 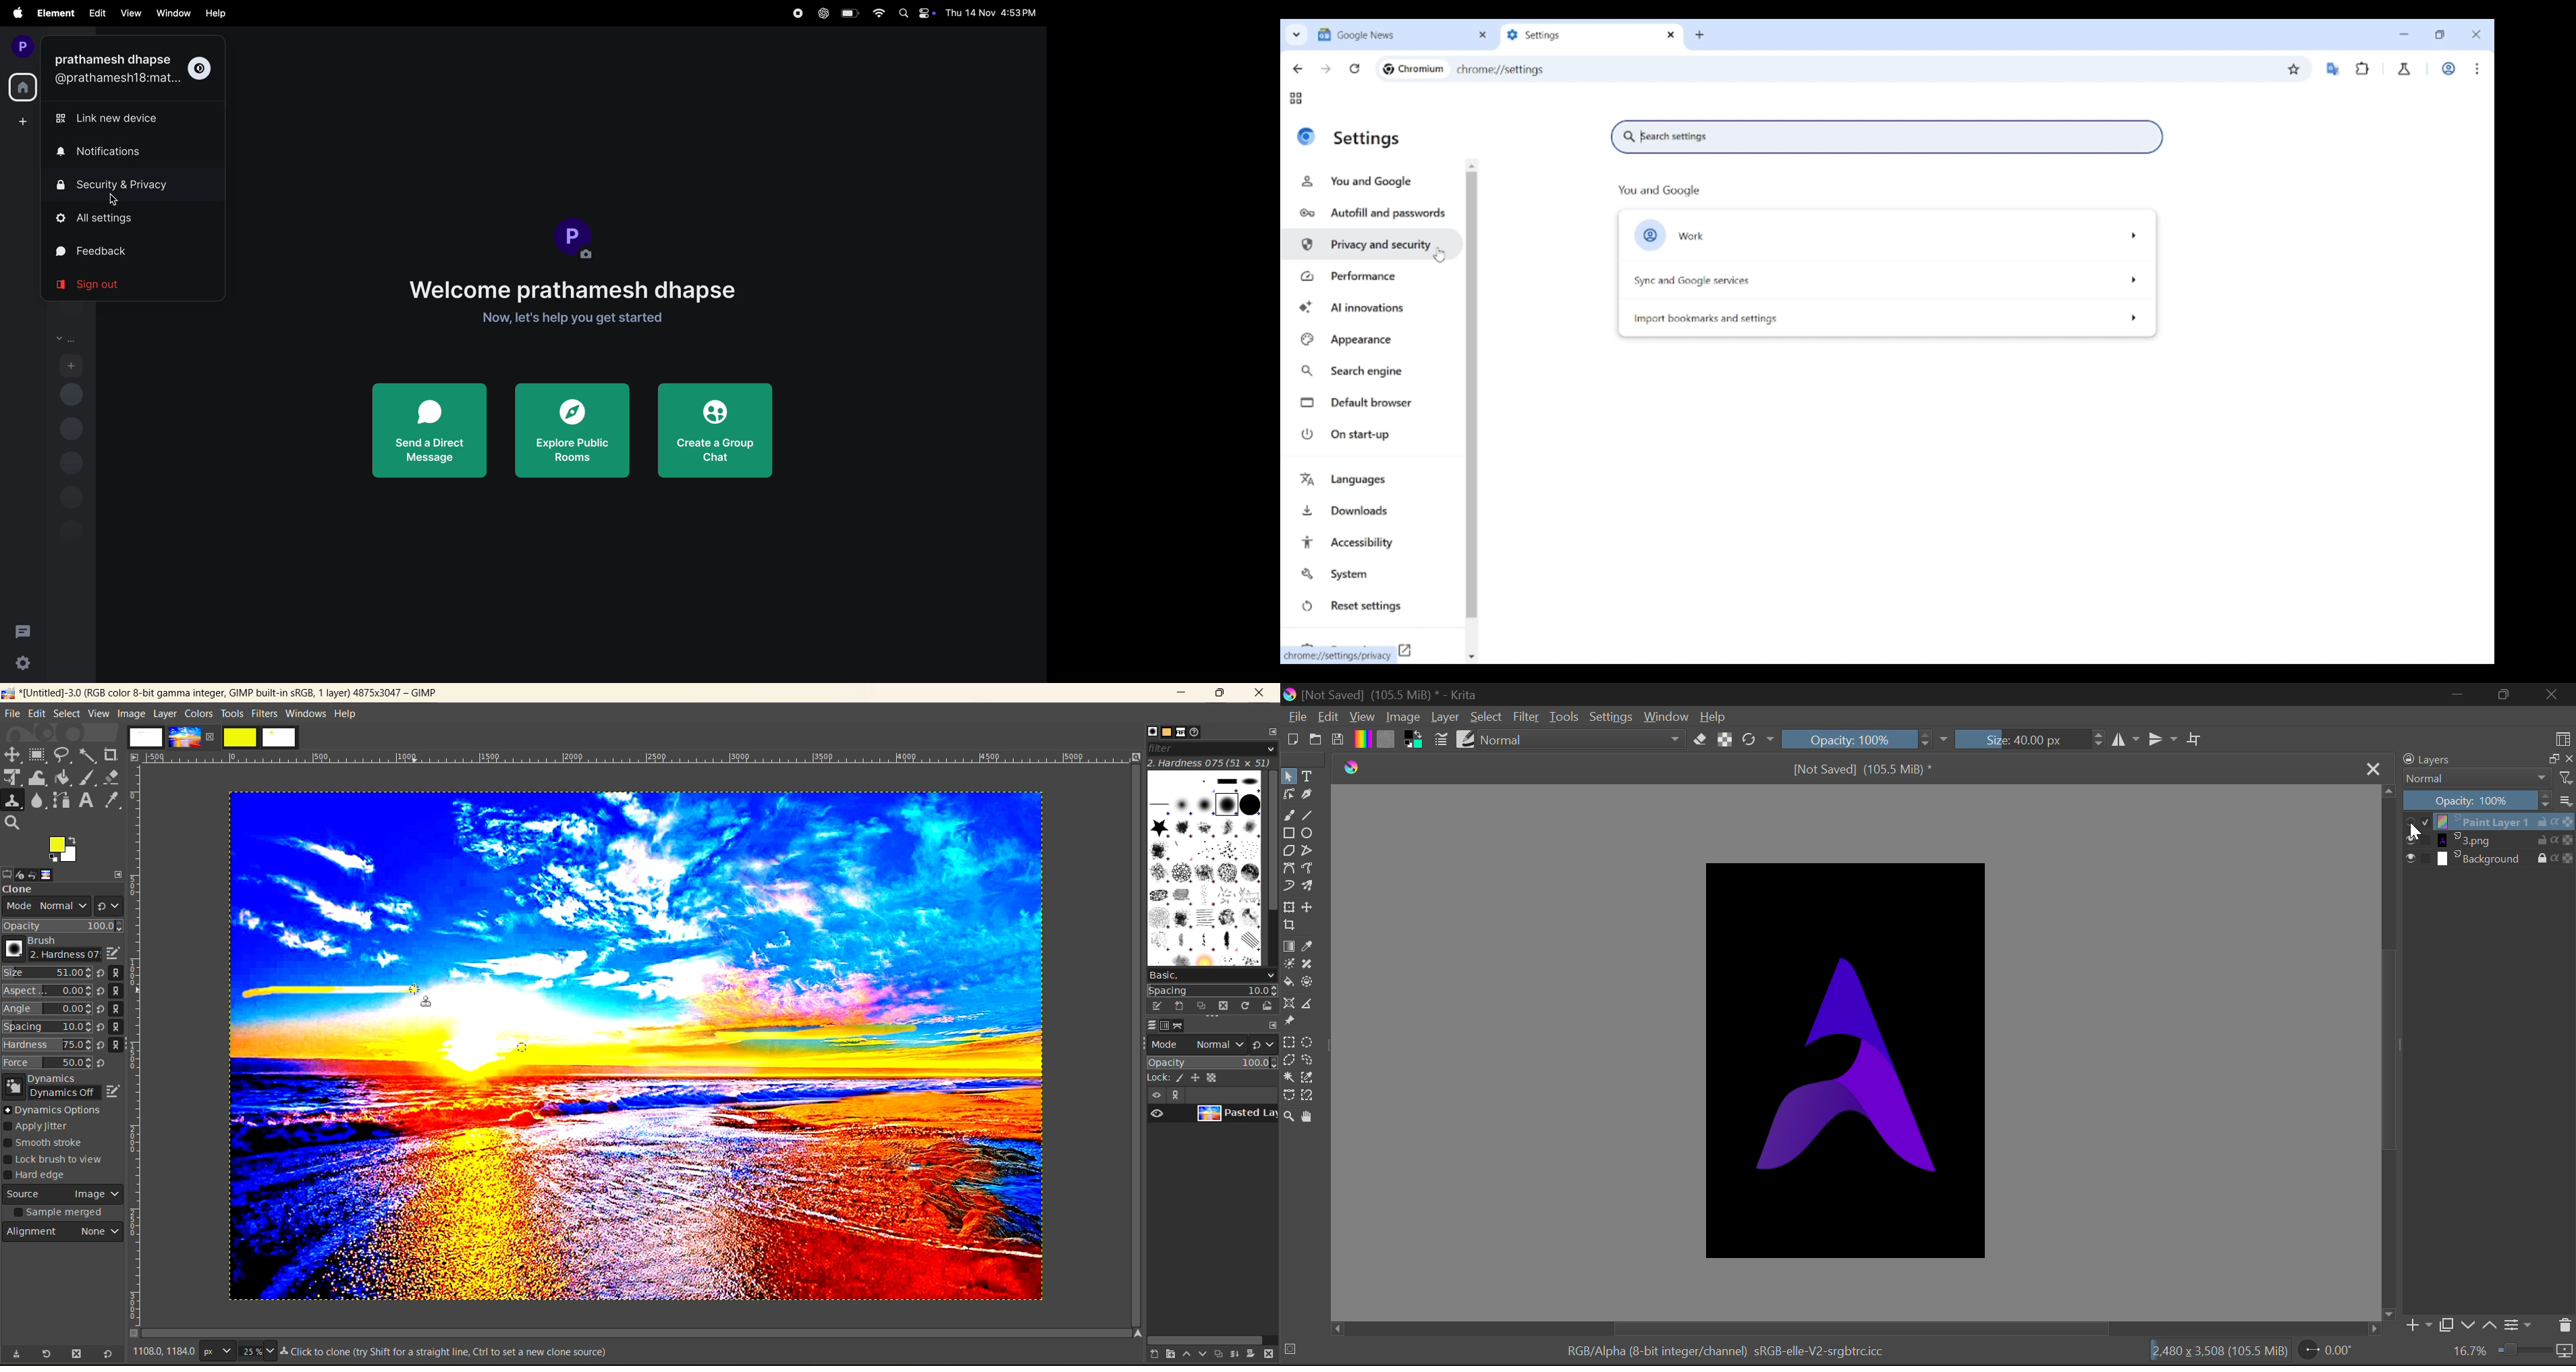 I want to click on Downloads, so click(x=1373, y=509).